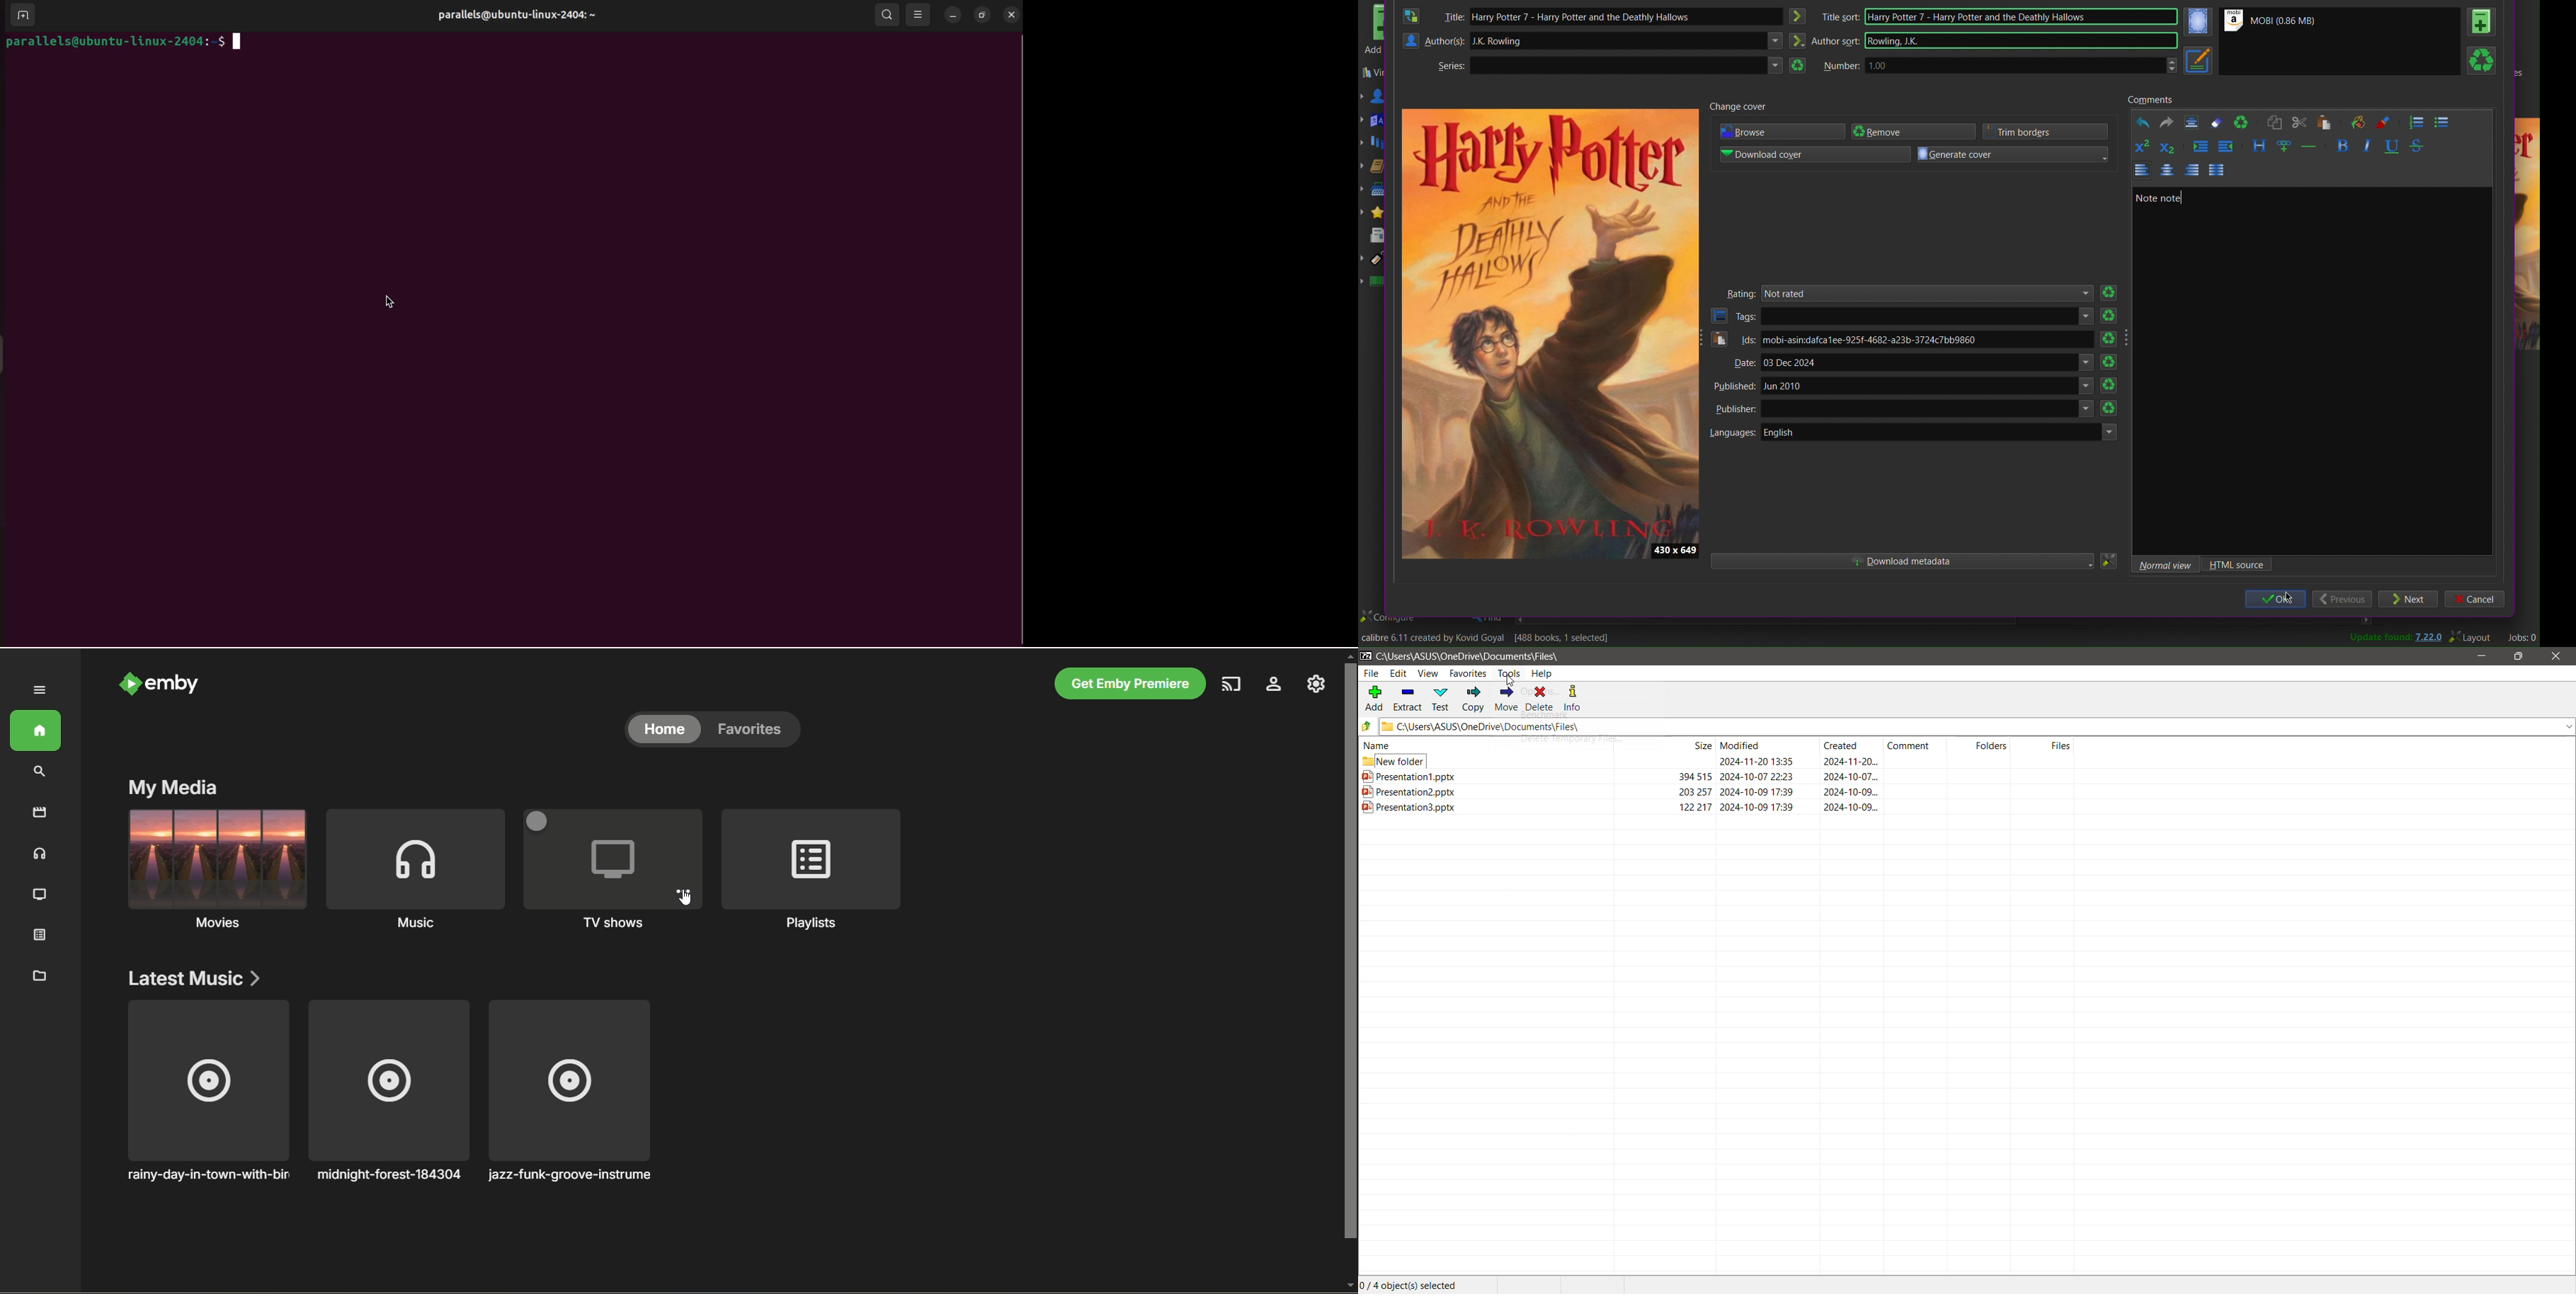  I want to click on Remove, so click(1913, 132).